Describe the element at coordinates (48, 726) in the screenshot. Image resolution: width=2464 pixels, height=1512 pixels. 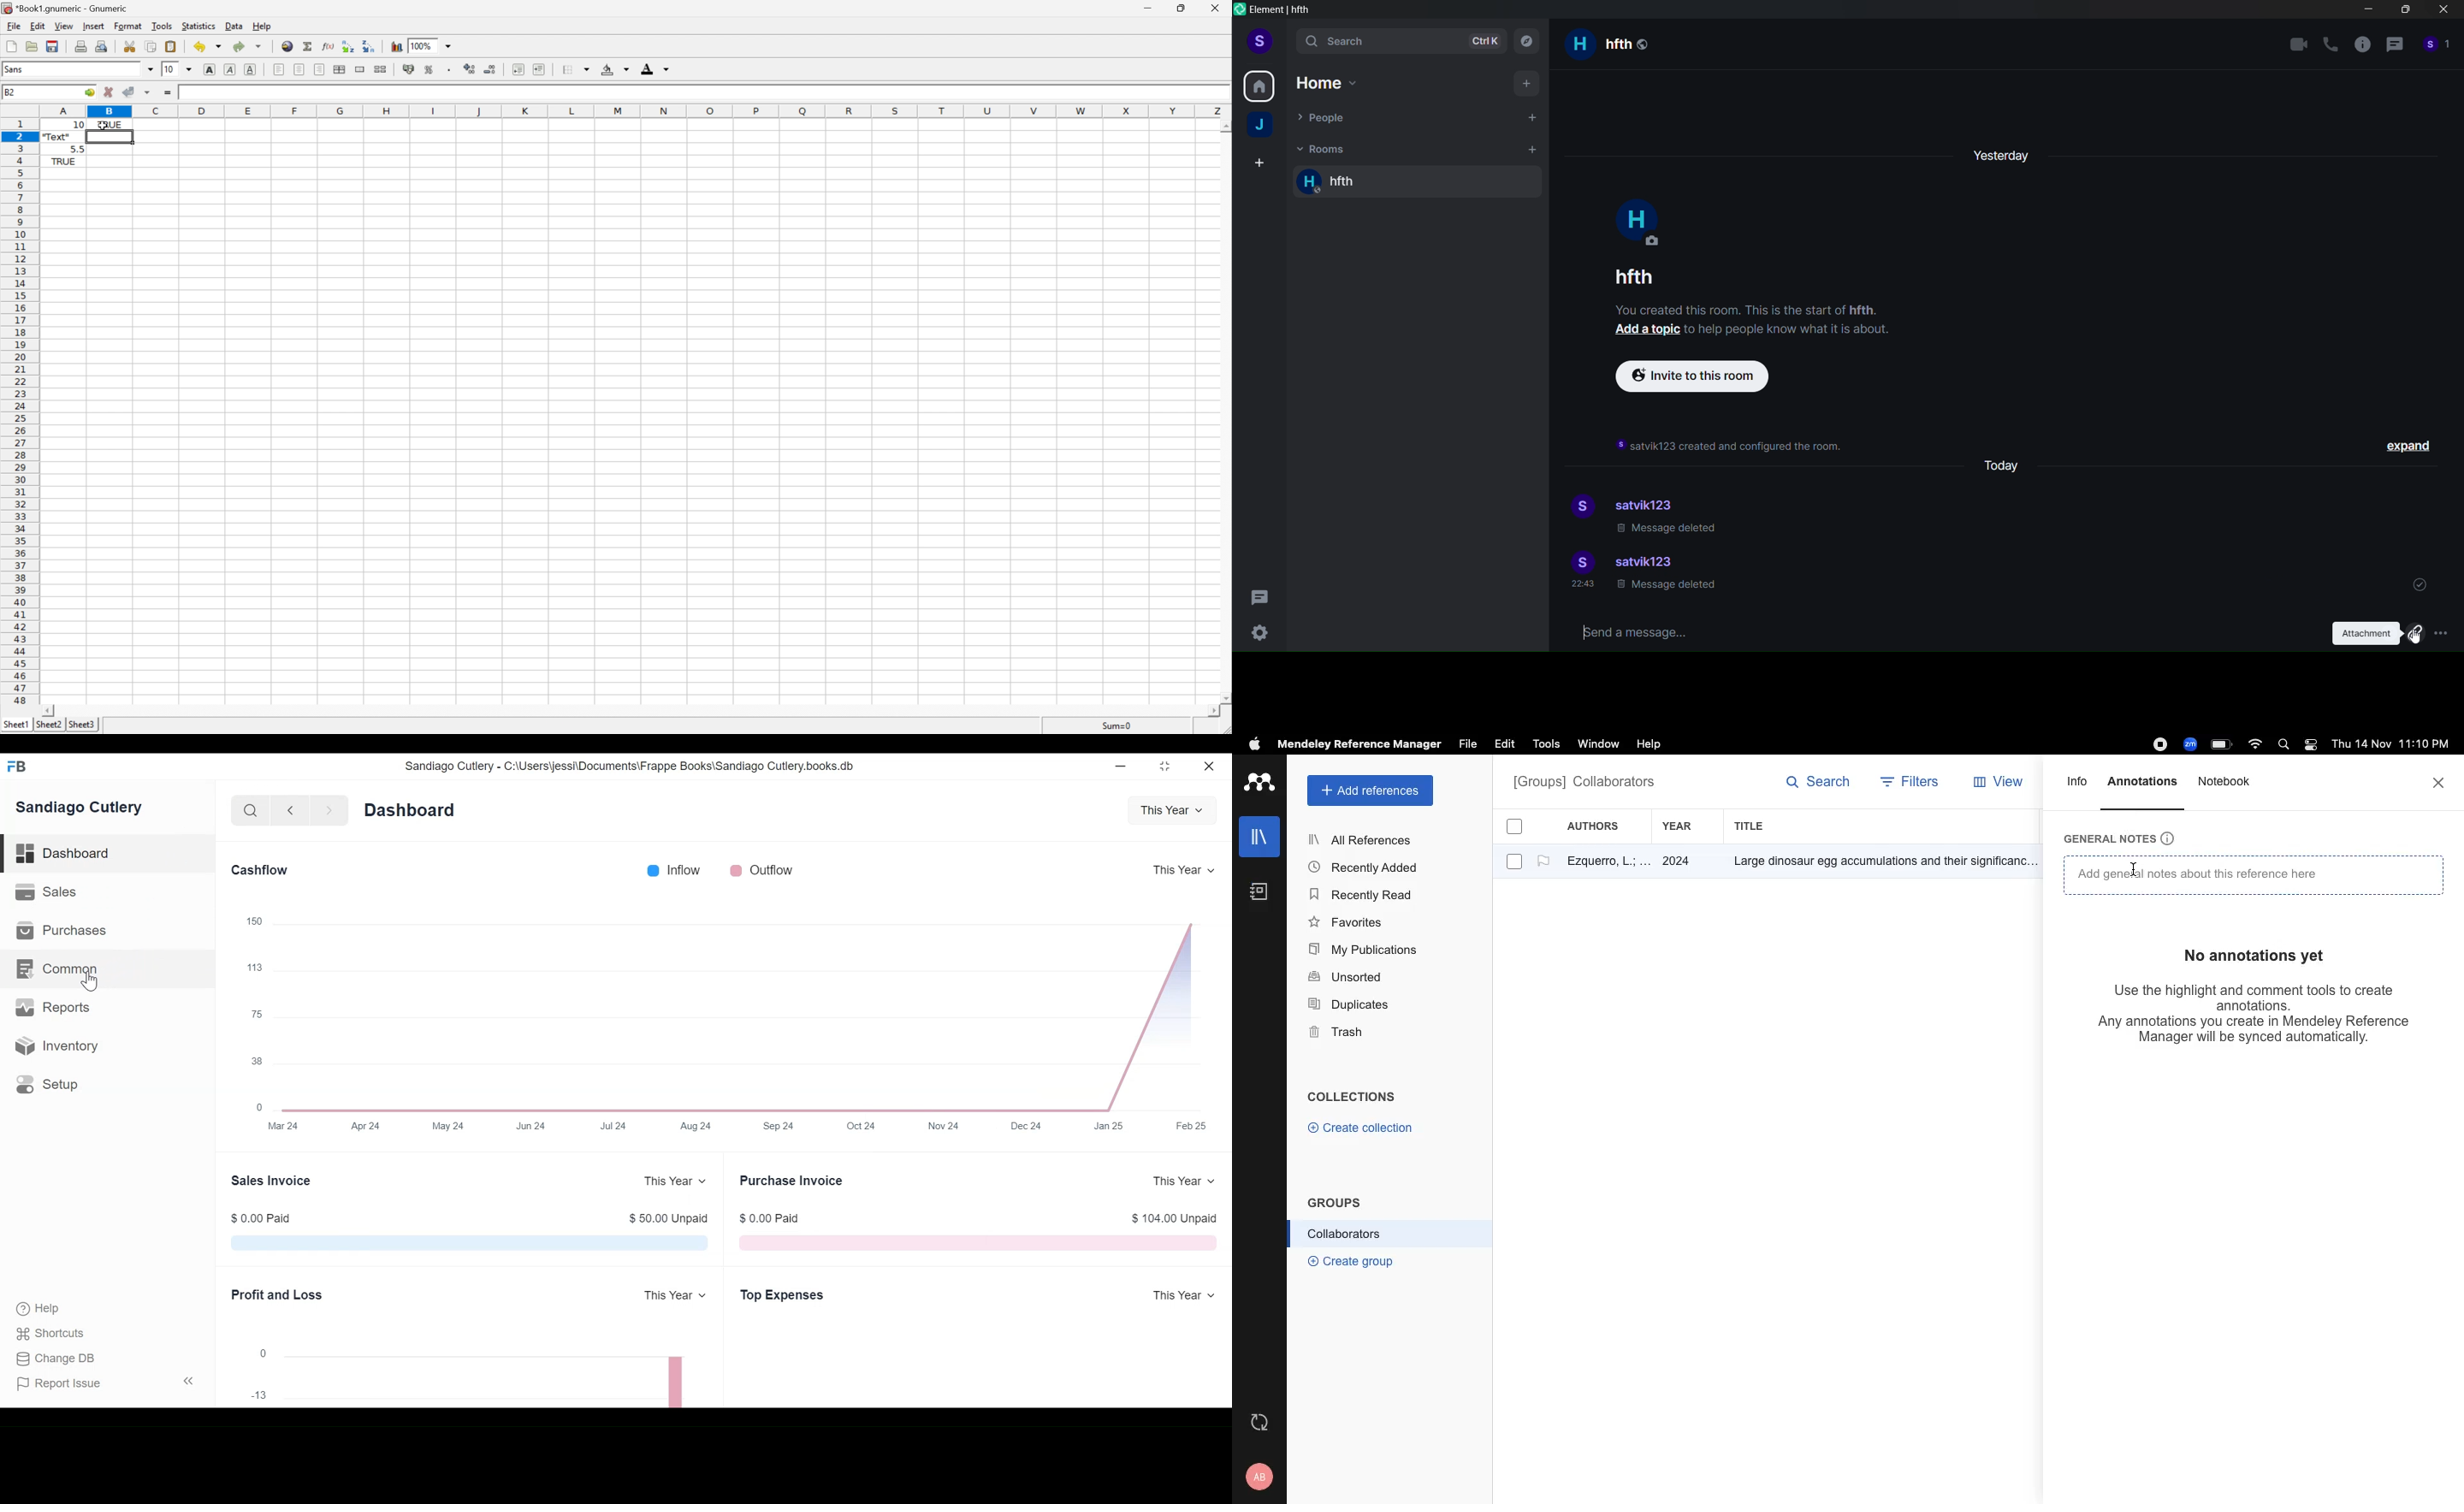
I see `Sheet2` at that location.